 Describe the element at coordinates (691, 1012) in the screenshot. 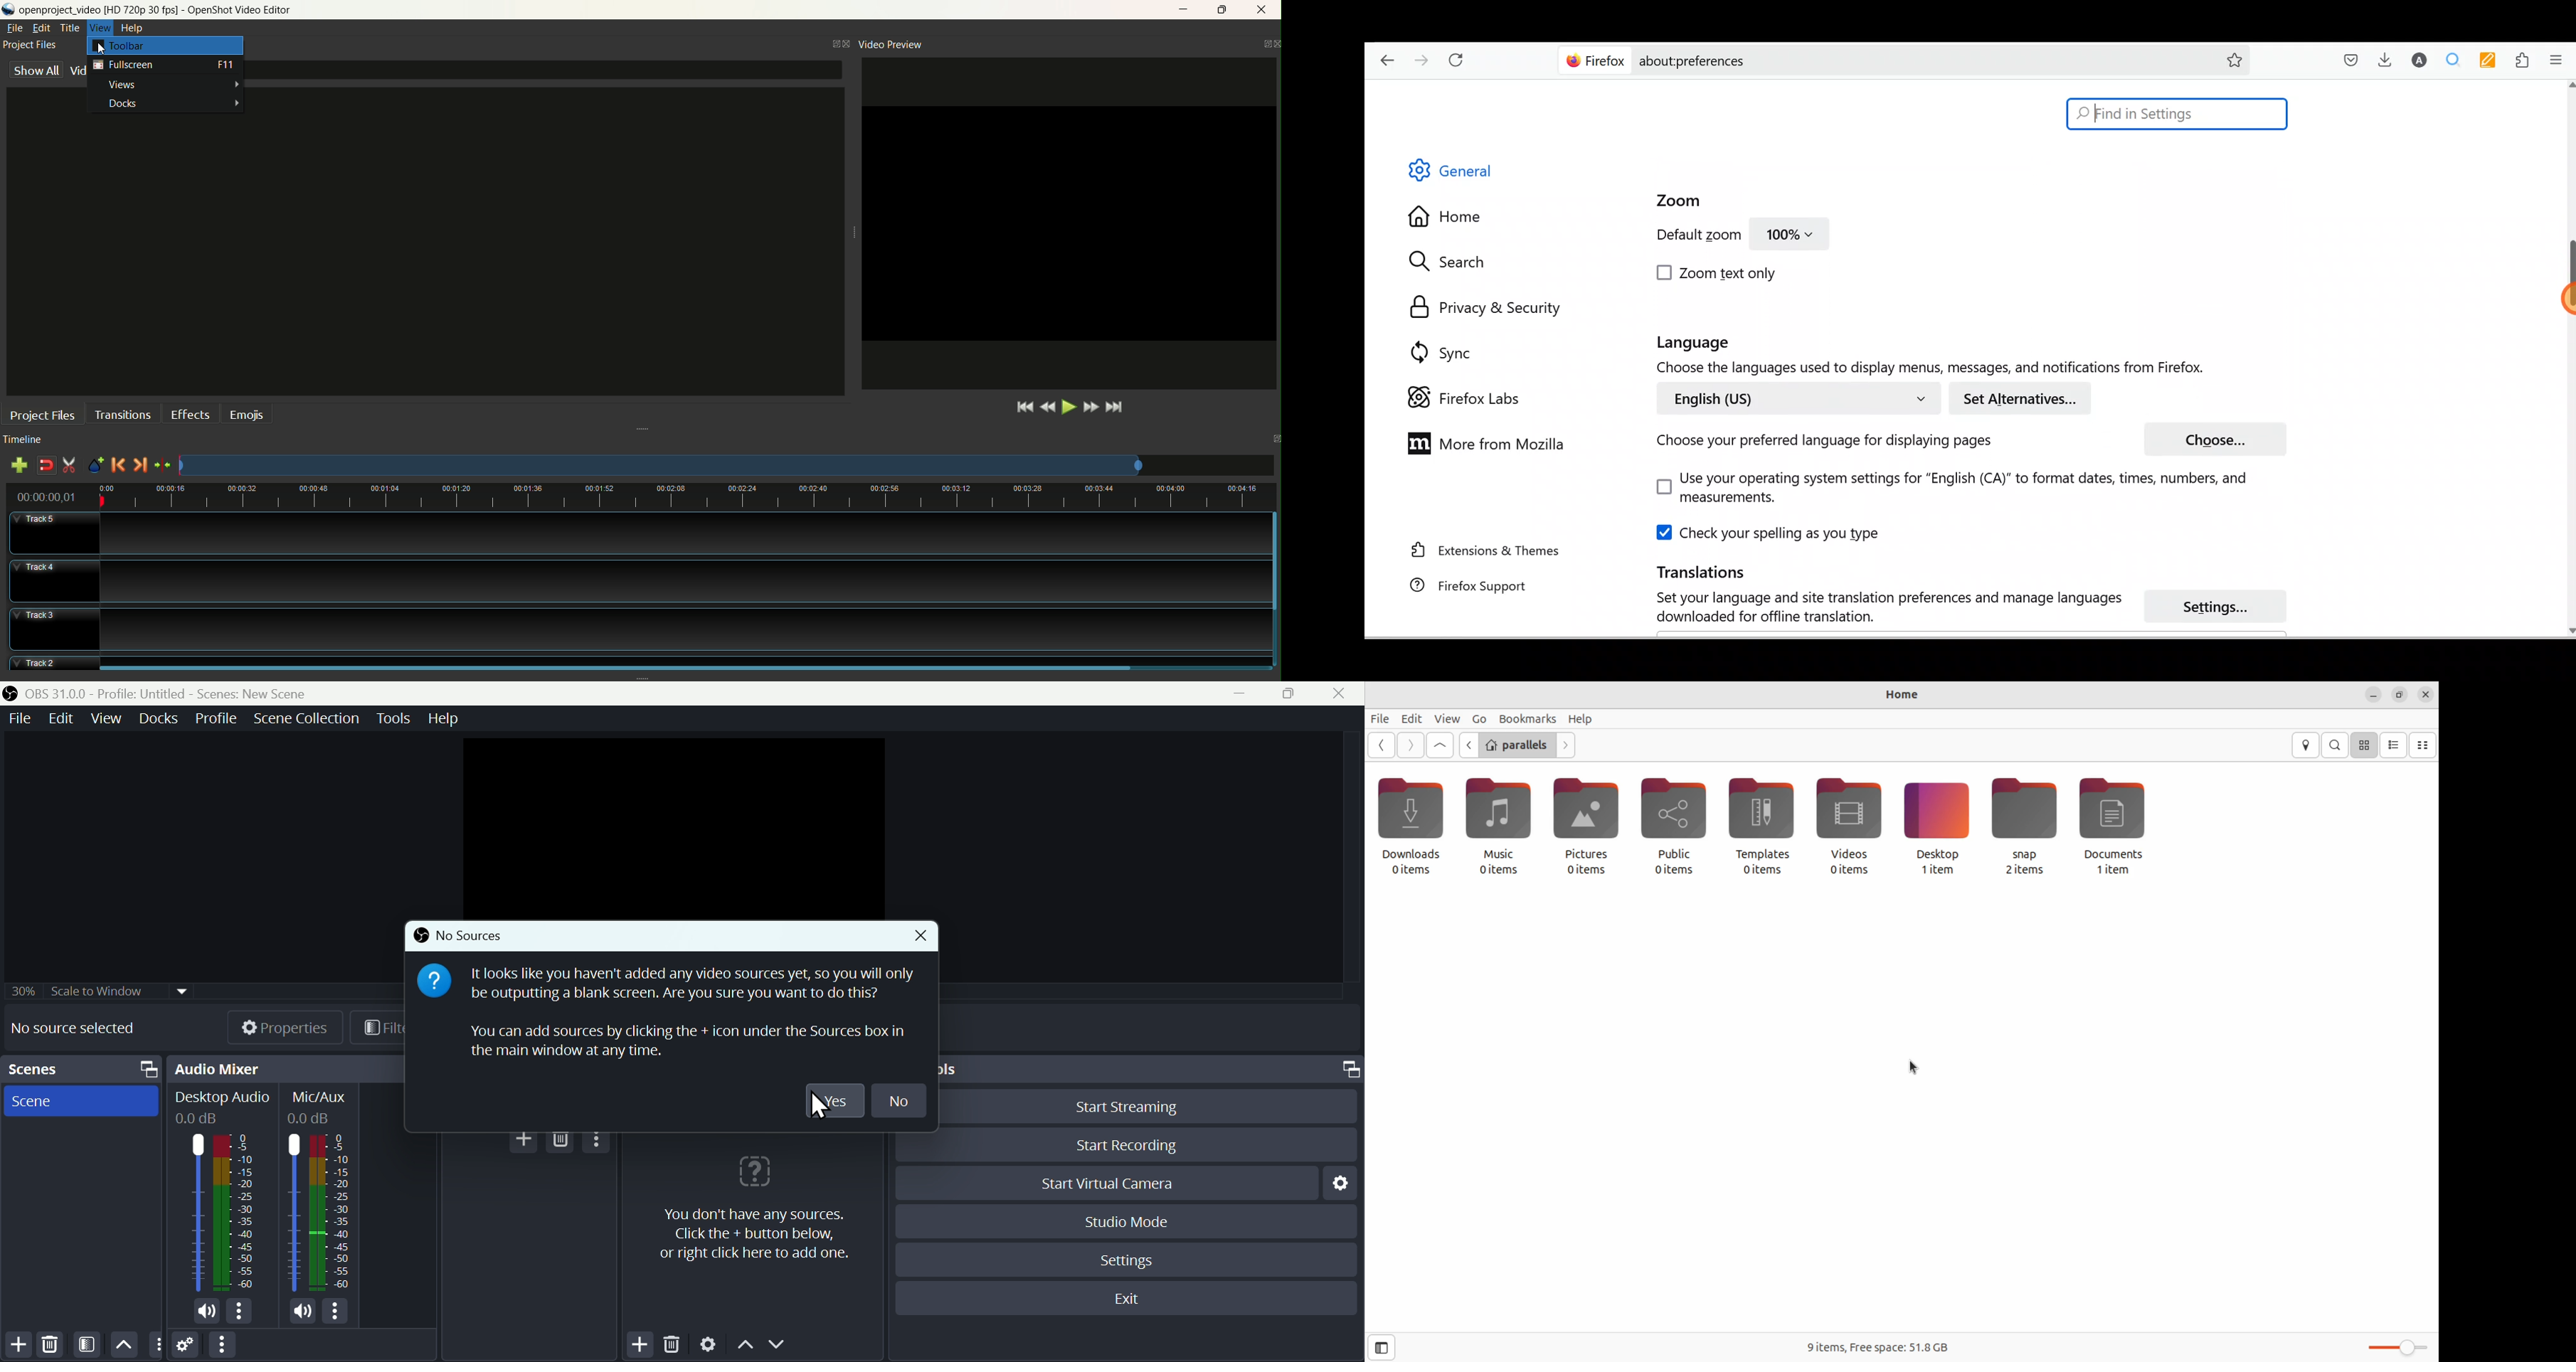

I see `Information tab` at that location.